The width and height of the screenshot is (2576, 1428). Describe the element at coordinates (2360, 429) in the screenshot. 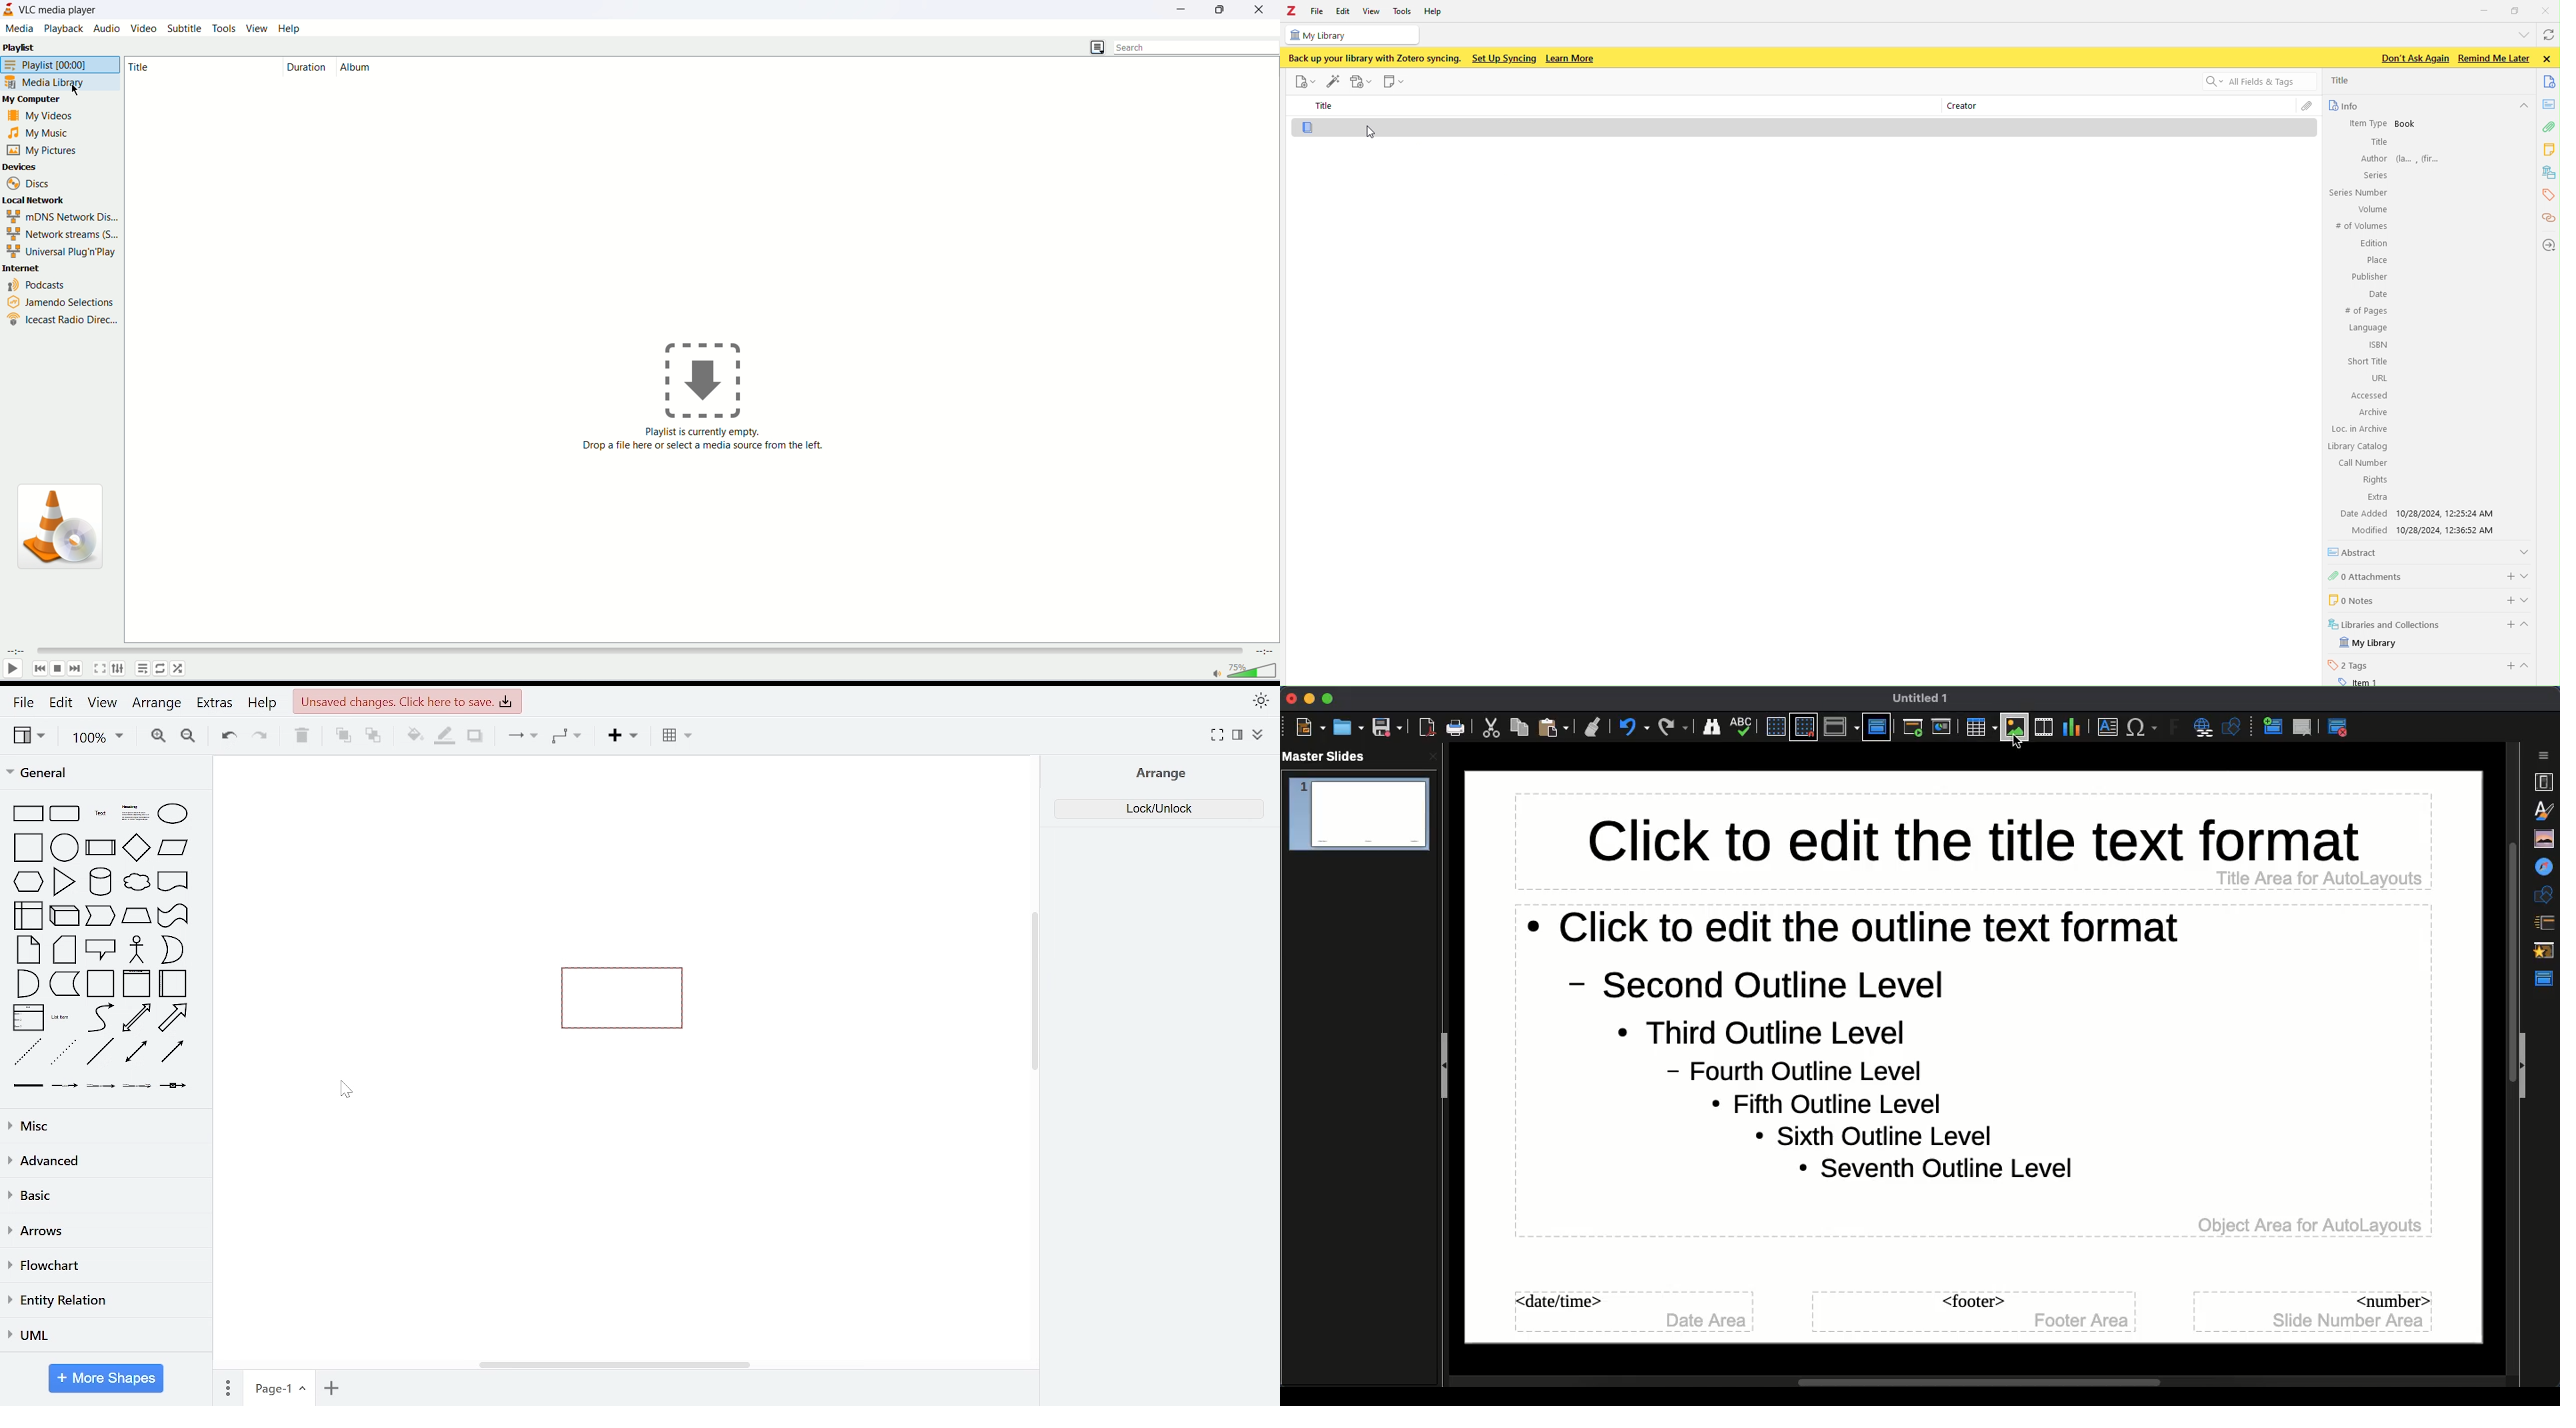

I see `Loc. in Archive` at that location.